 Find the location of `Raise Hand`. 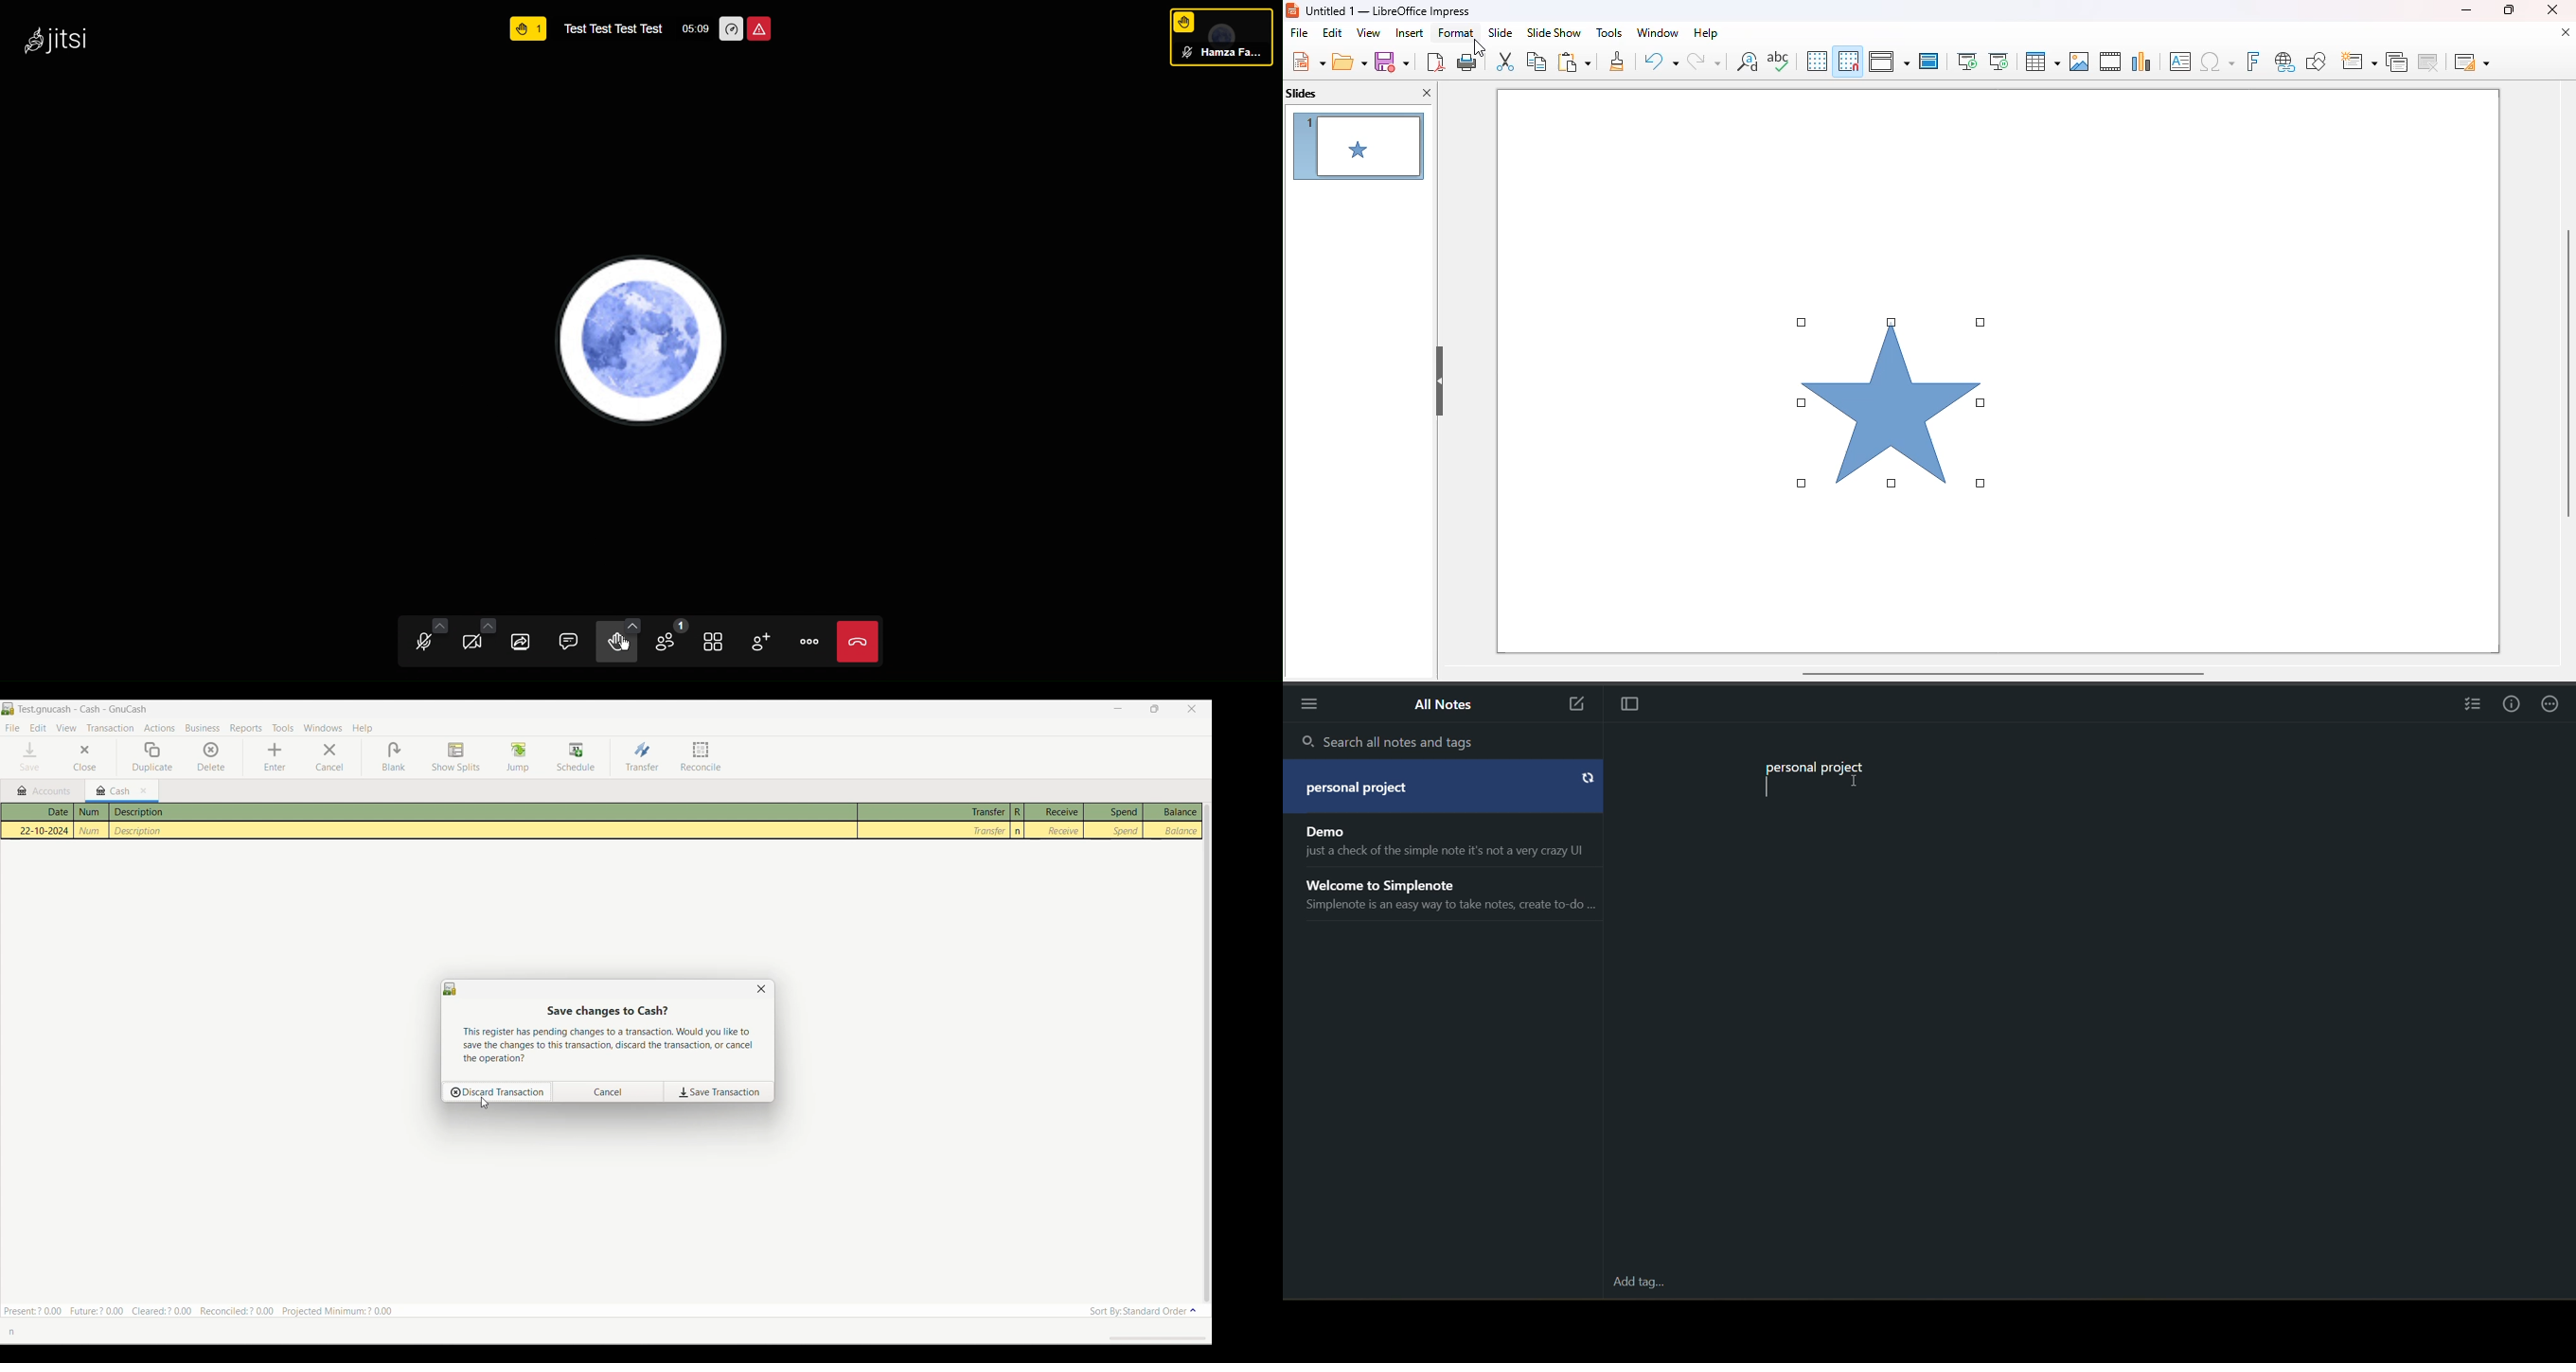

Raise Hand is located at coordinates (621, 641).